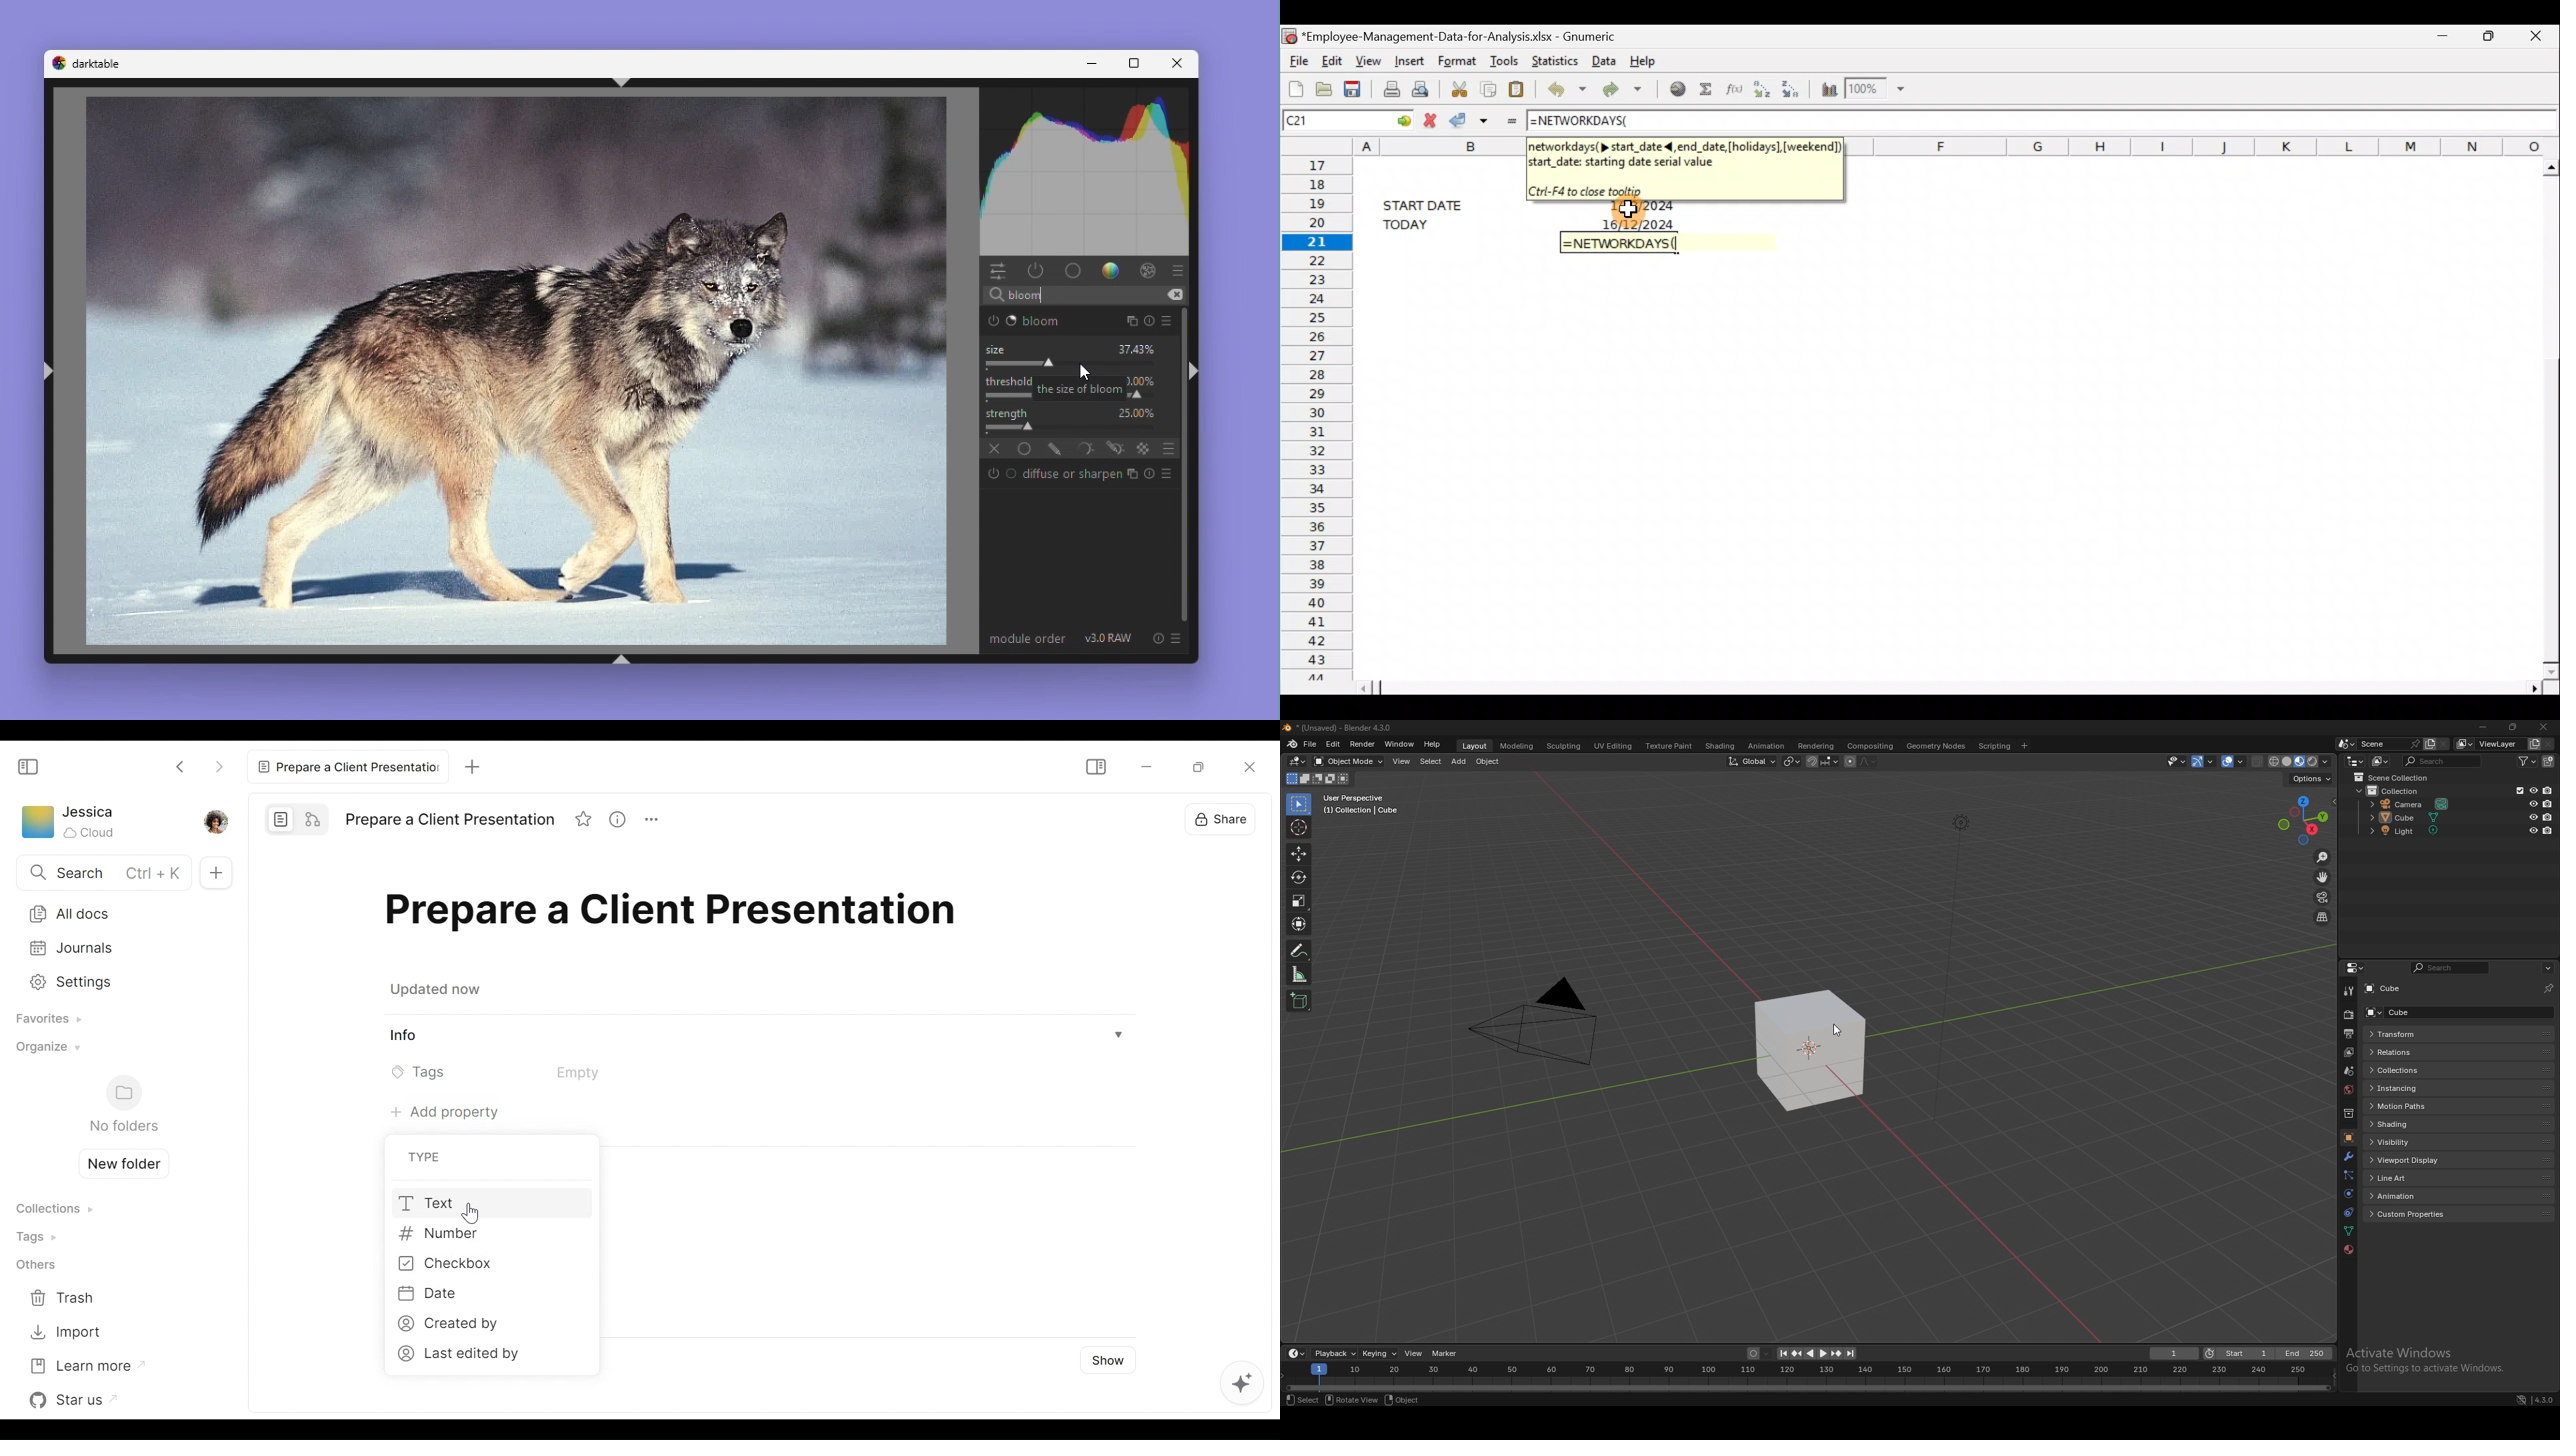 This screenshot has width=2576, height=1456. I want to click on Open a file, so click(1323, 87).